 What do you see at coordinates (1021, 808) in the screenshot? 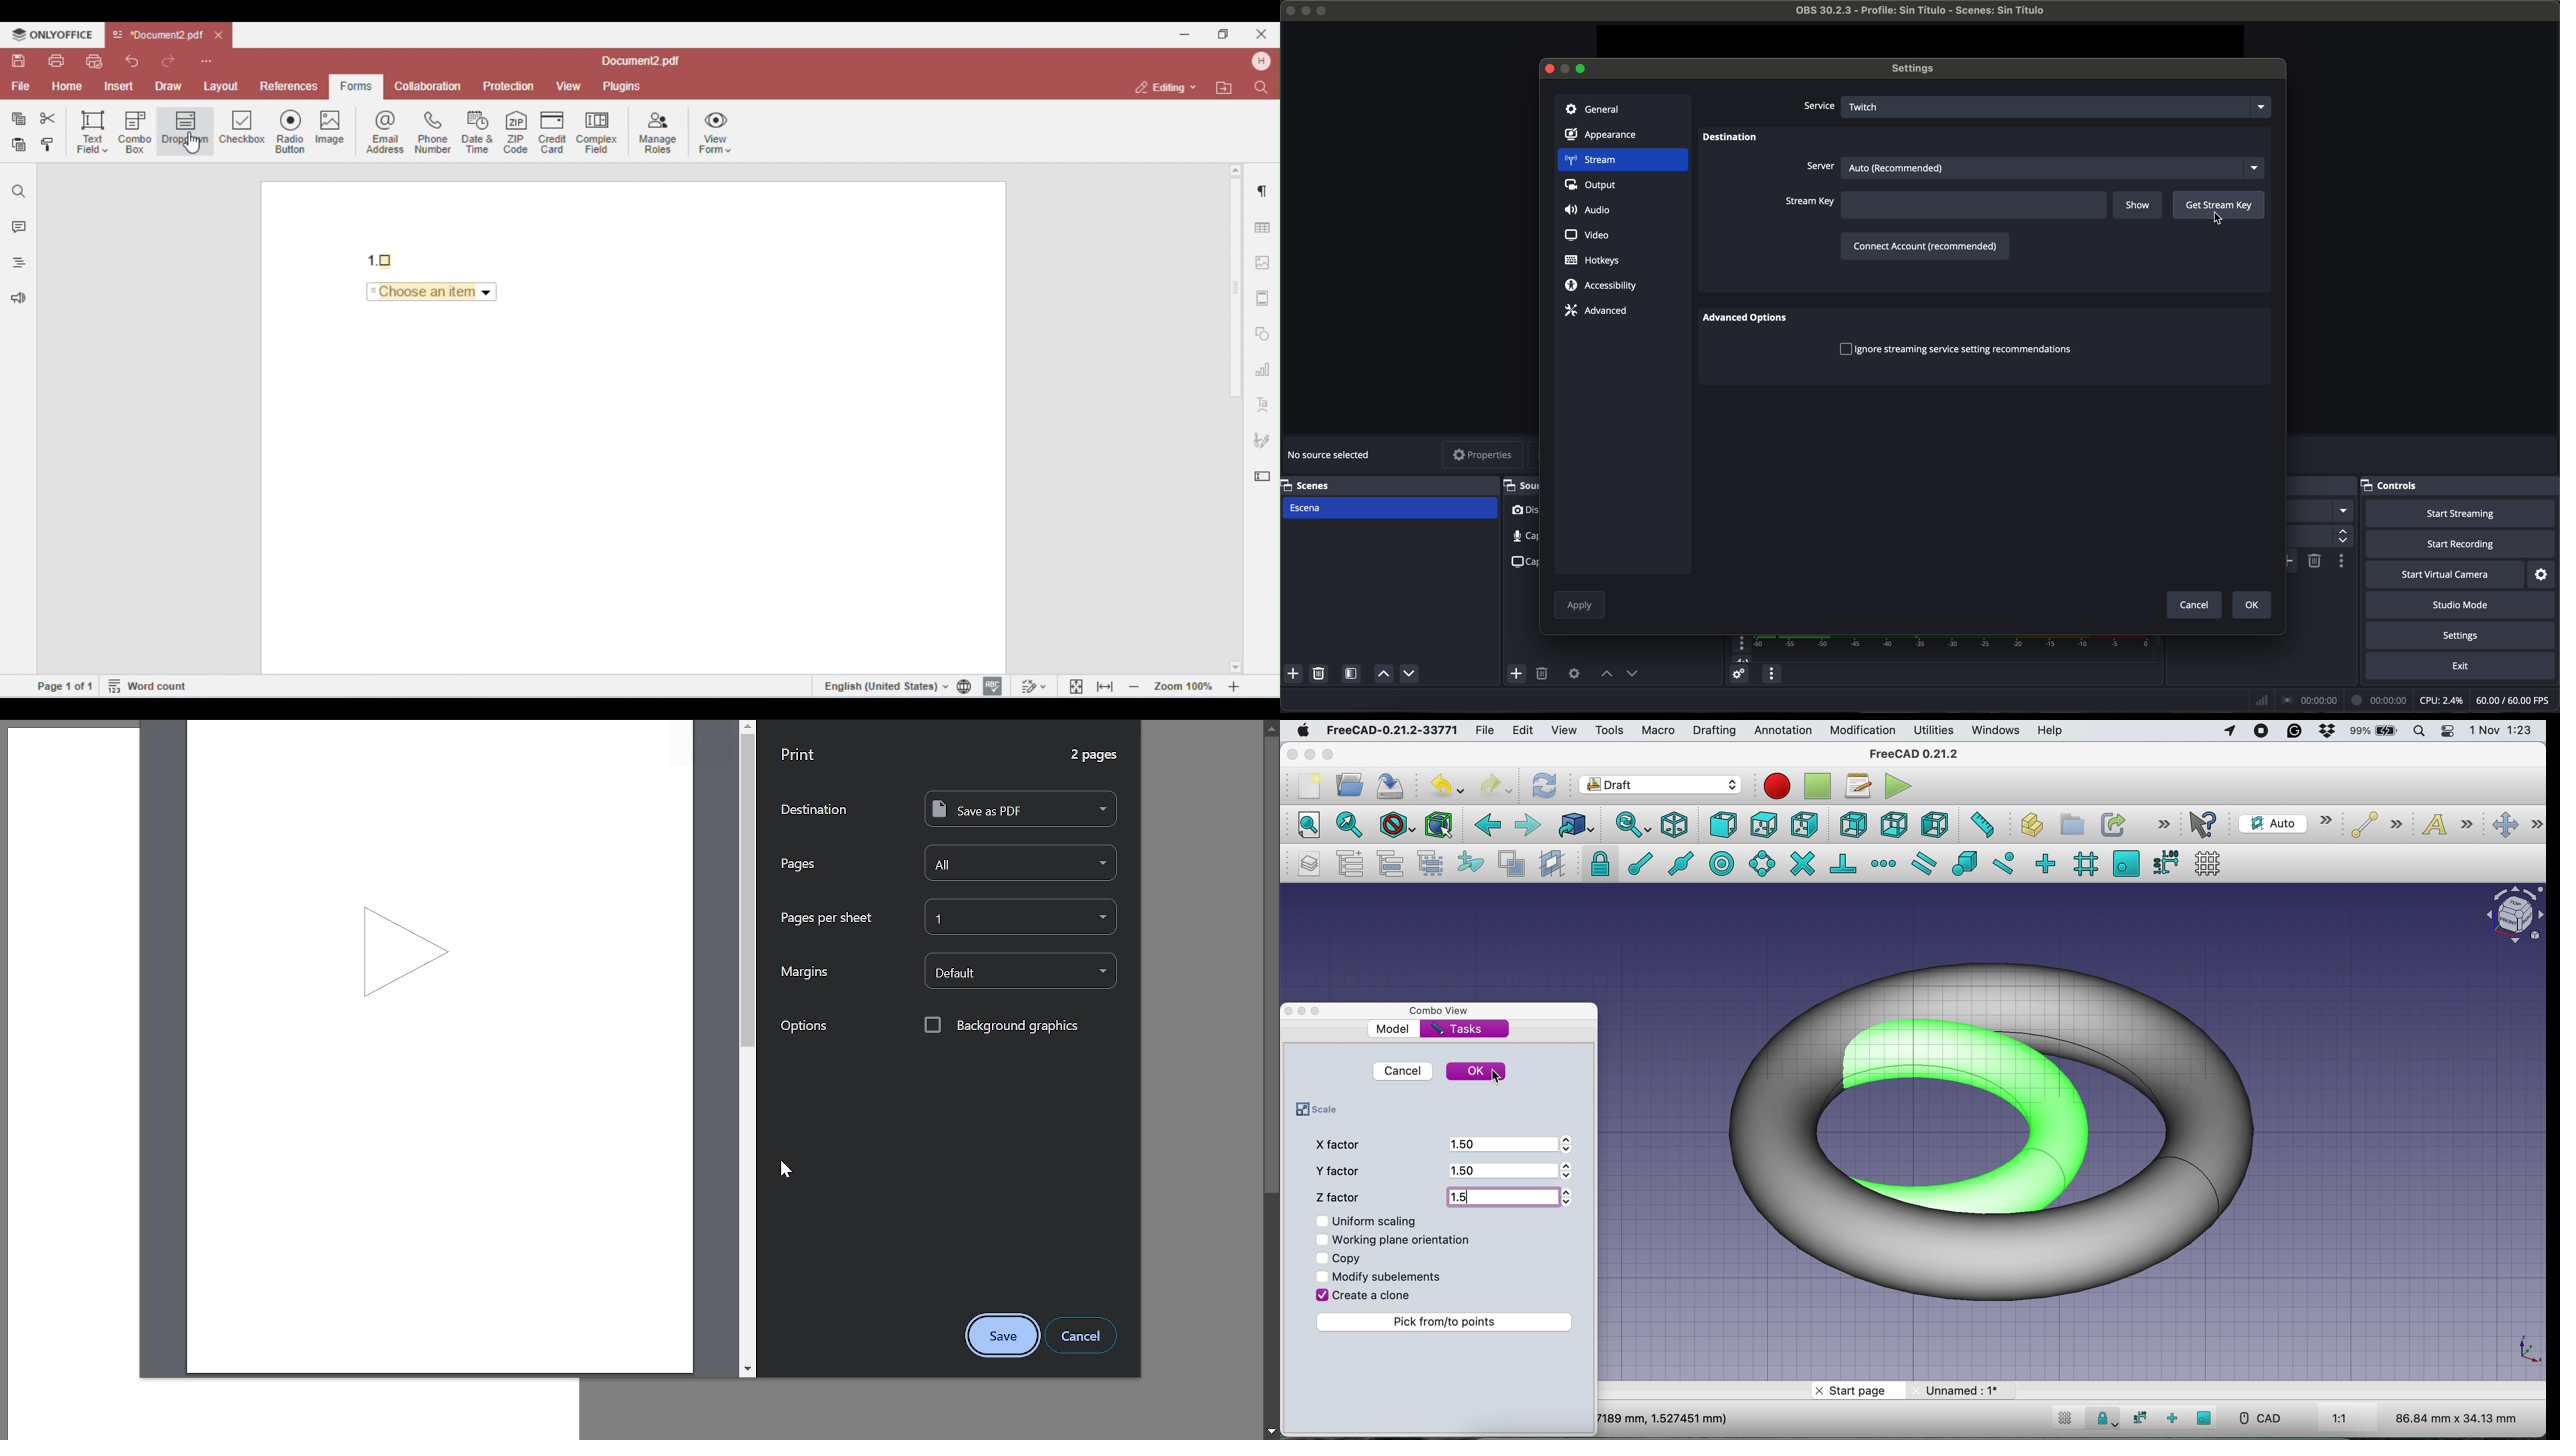
I see `Destination options` at bounding box center [1021, 808].